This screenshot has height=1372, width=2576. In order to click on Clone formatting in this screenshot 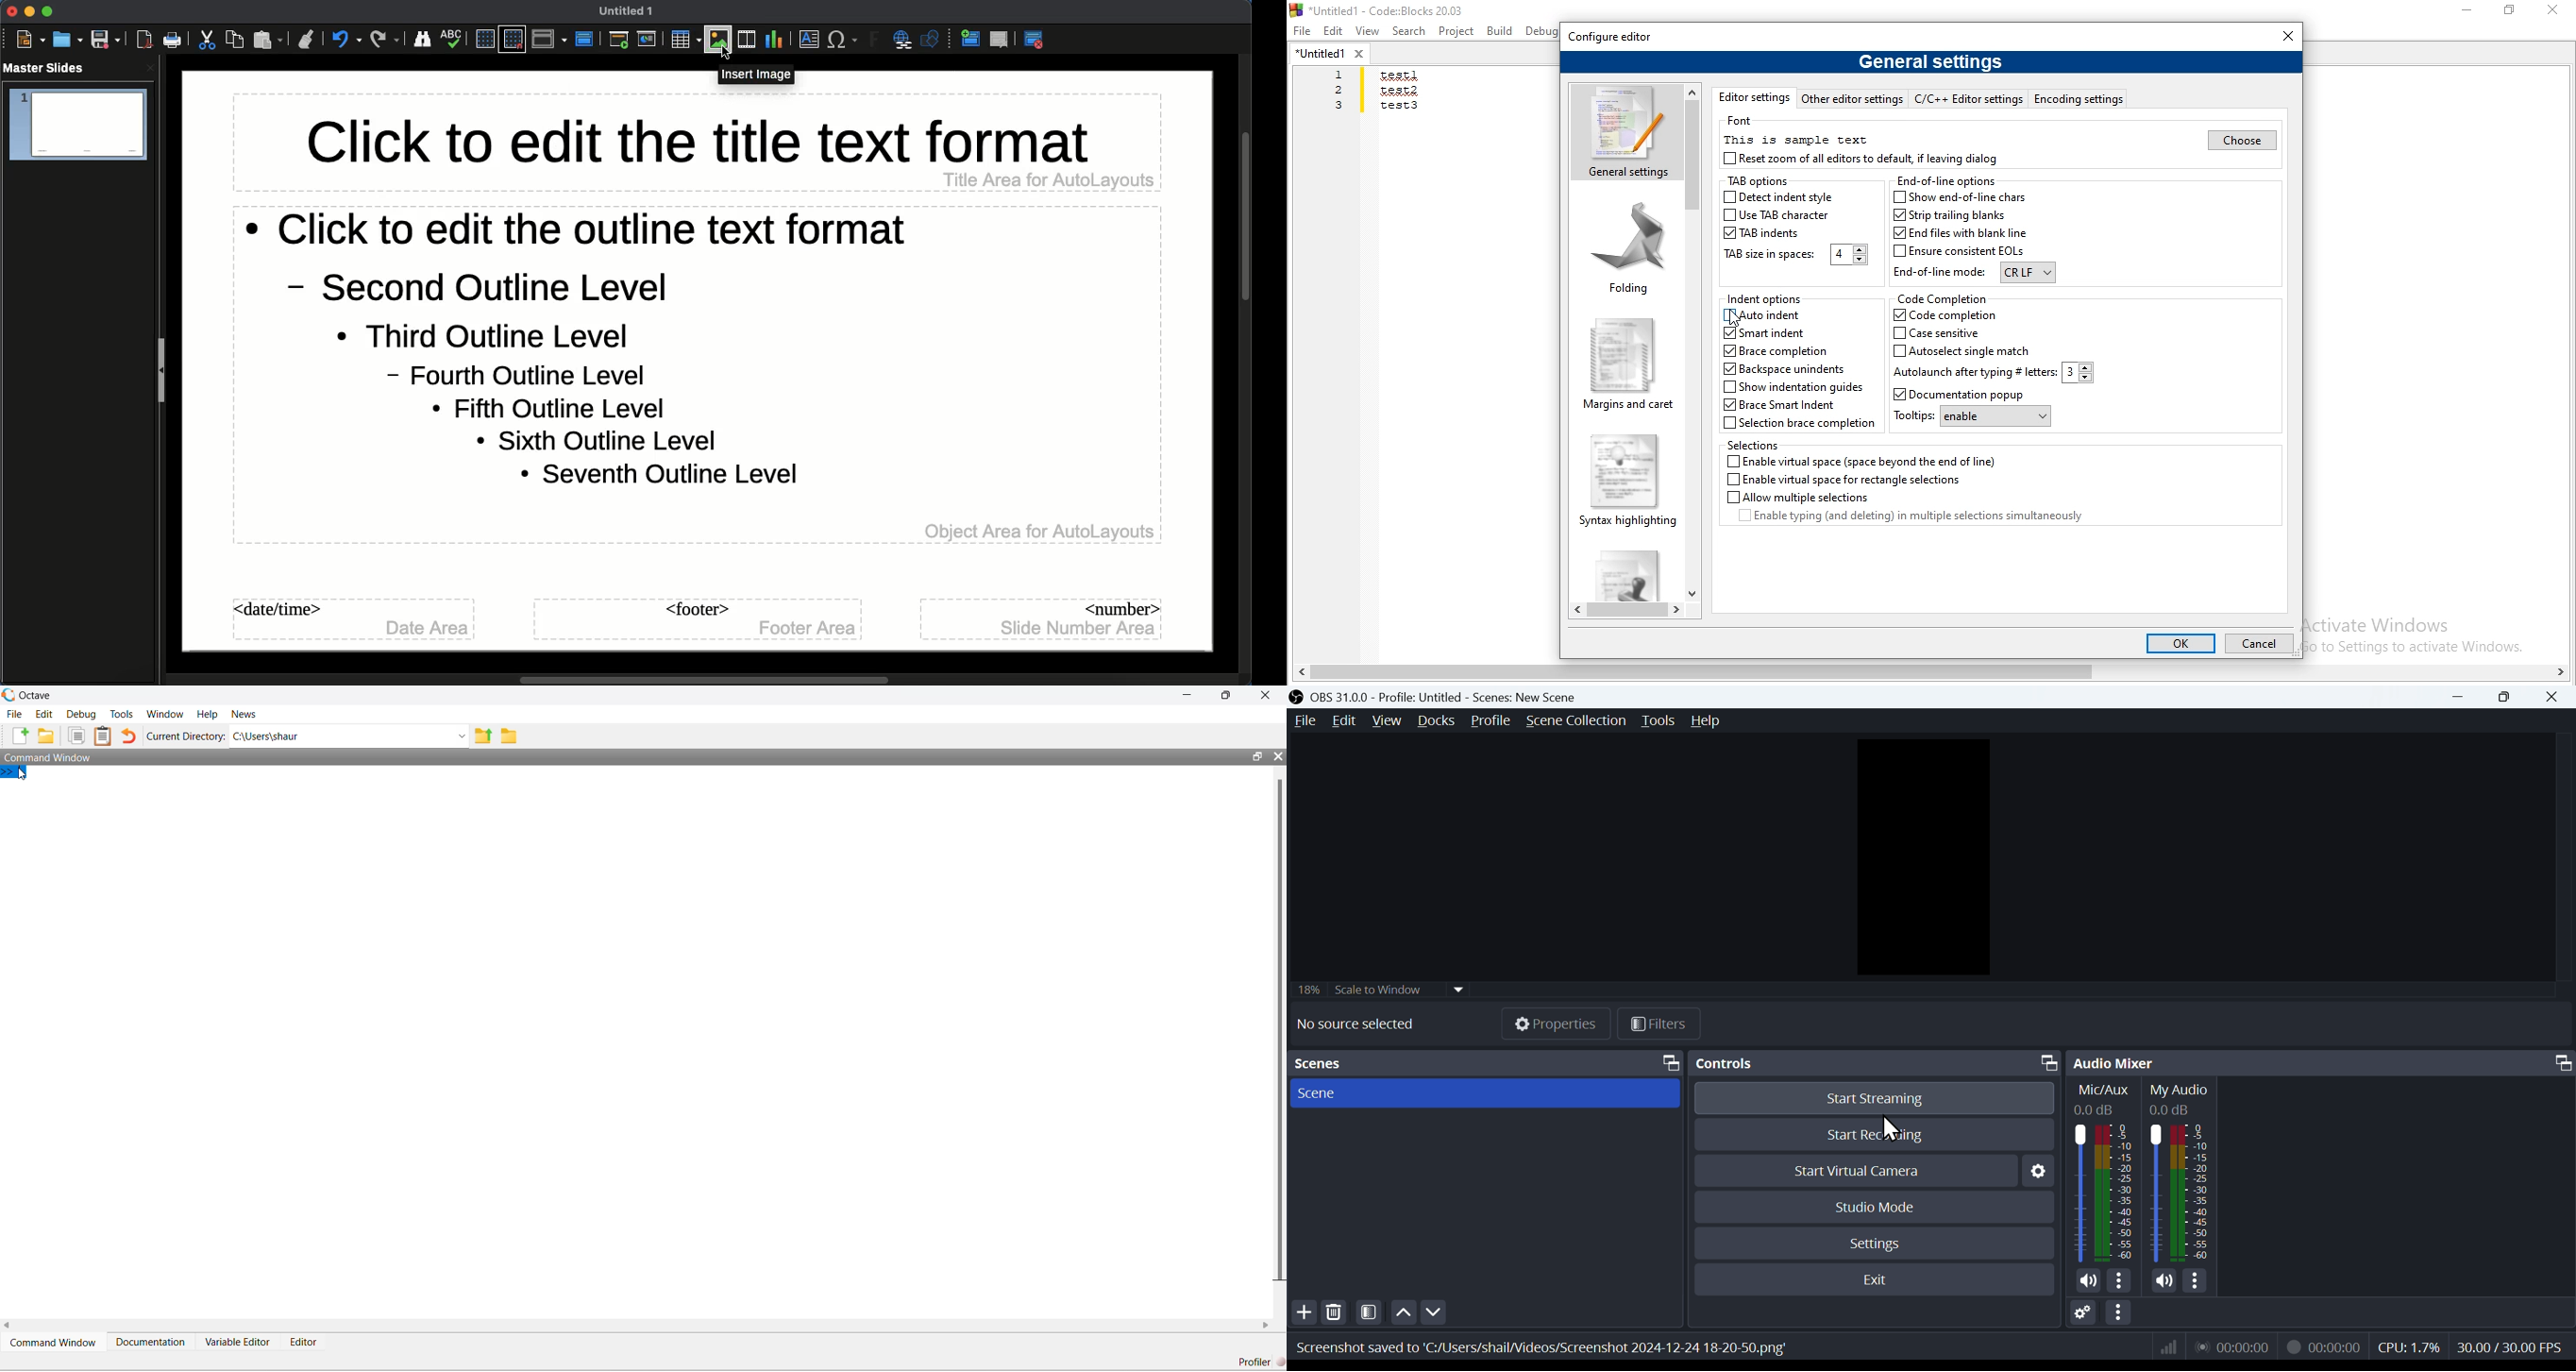, I will do `click(309, 40)`.